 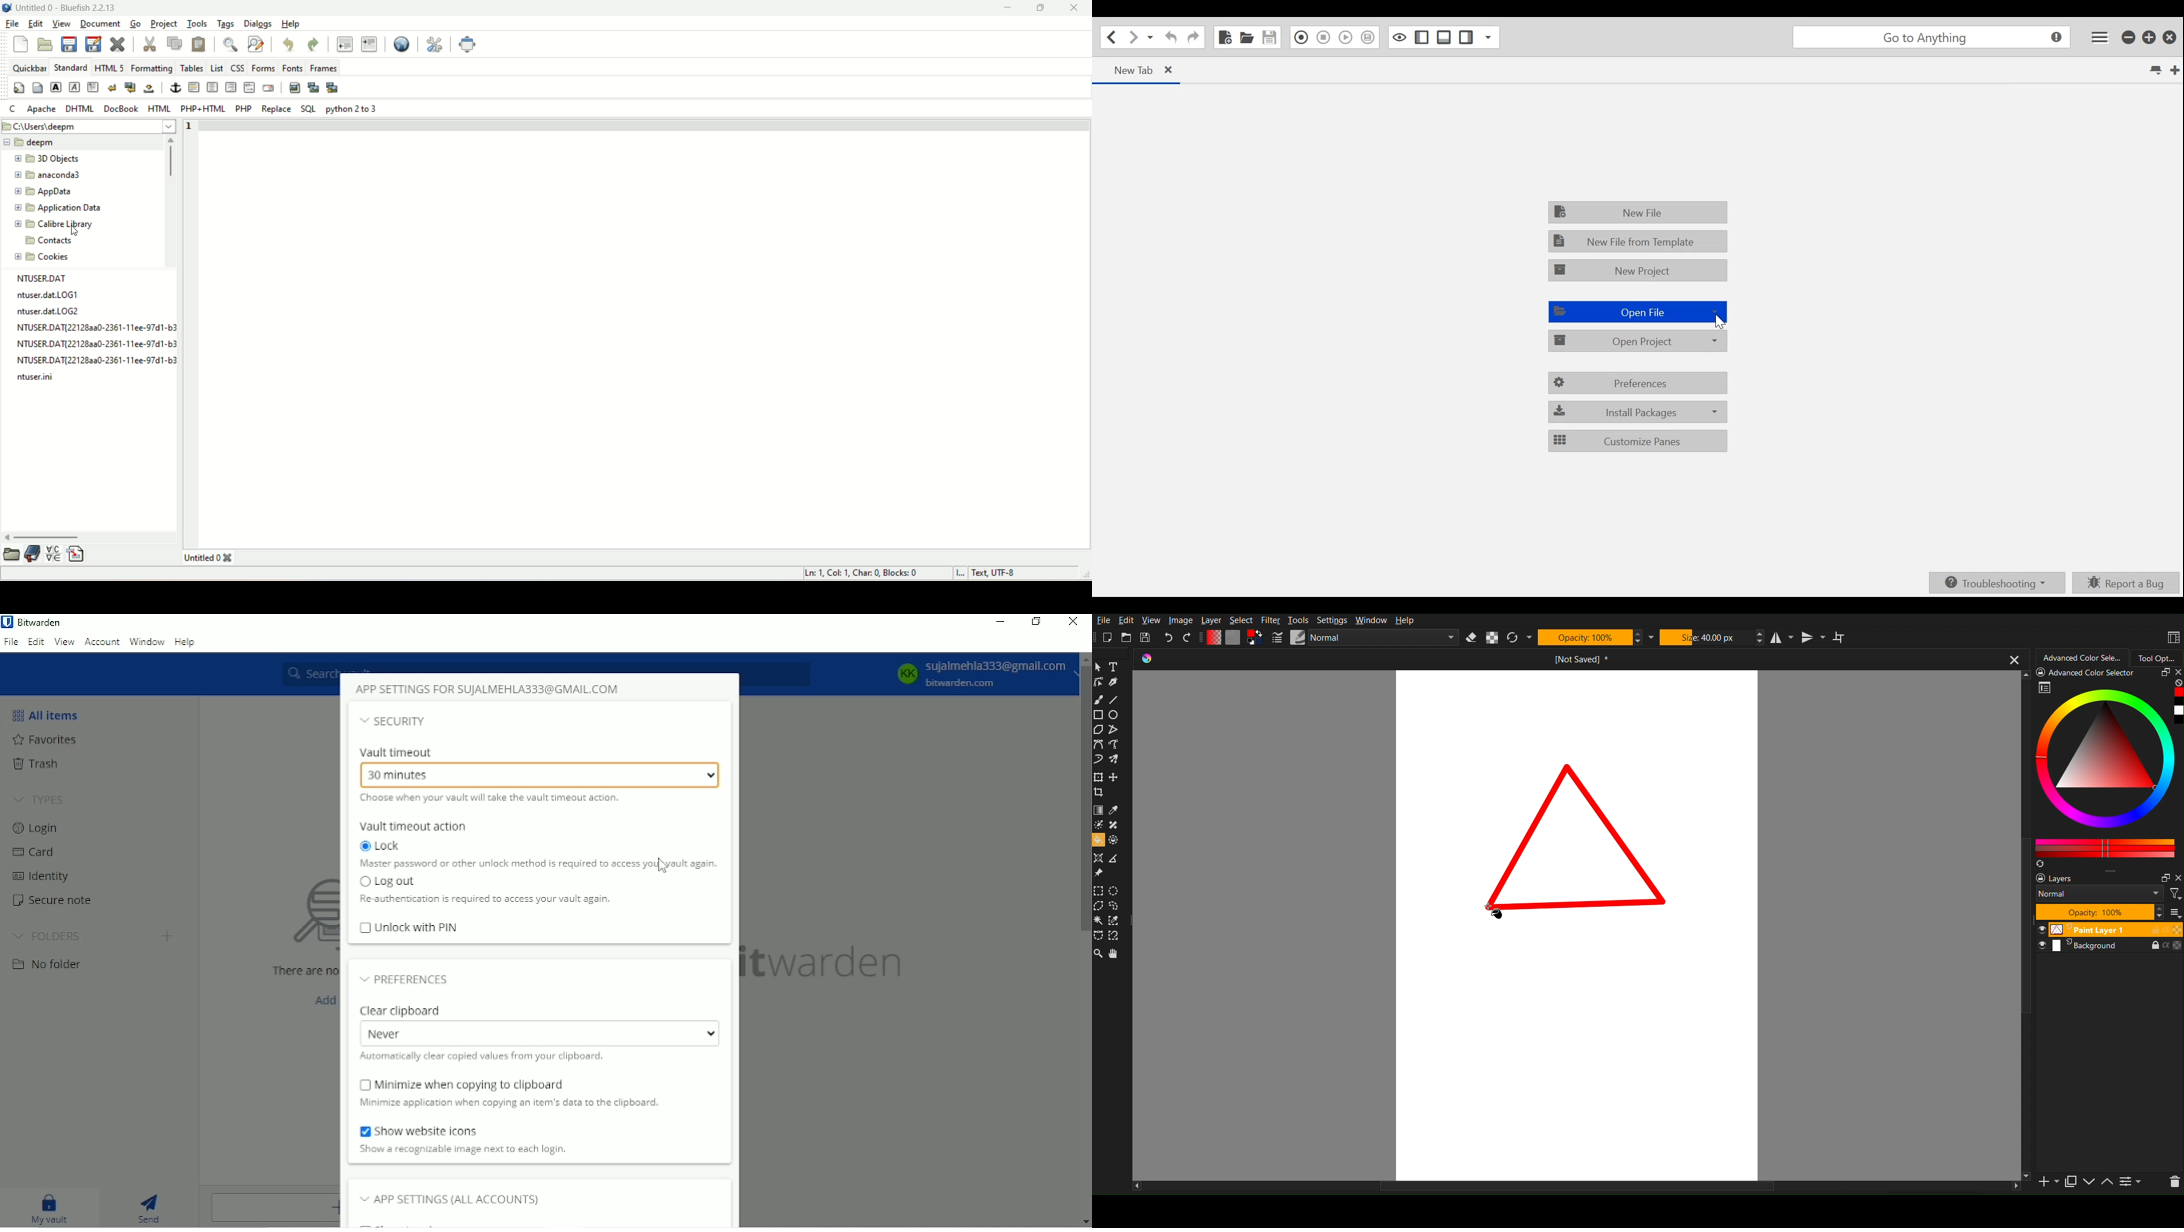 What do you see at coordinates (1099, 683) in the screenshot?
I see `edit shapes tool` at bounding box center [1099, 683].